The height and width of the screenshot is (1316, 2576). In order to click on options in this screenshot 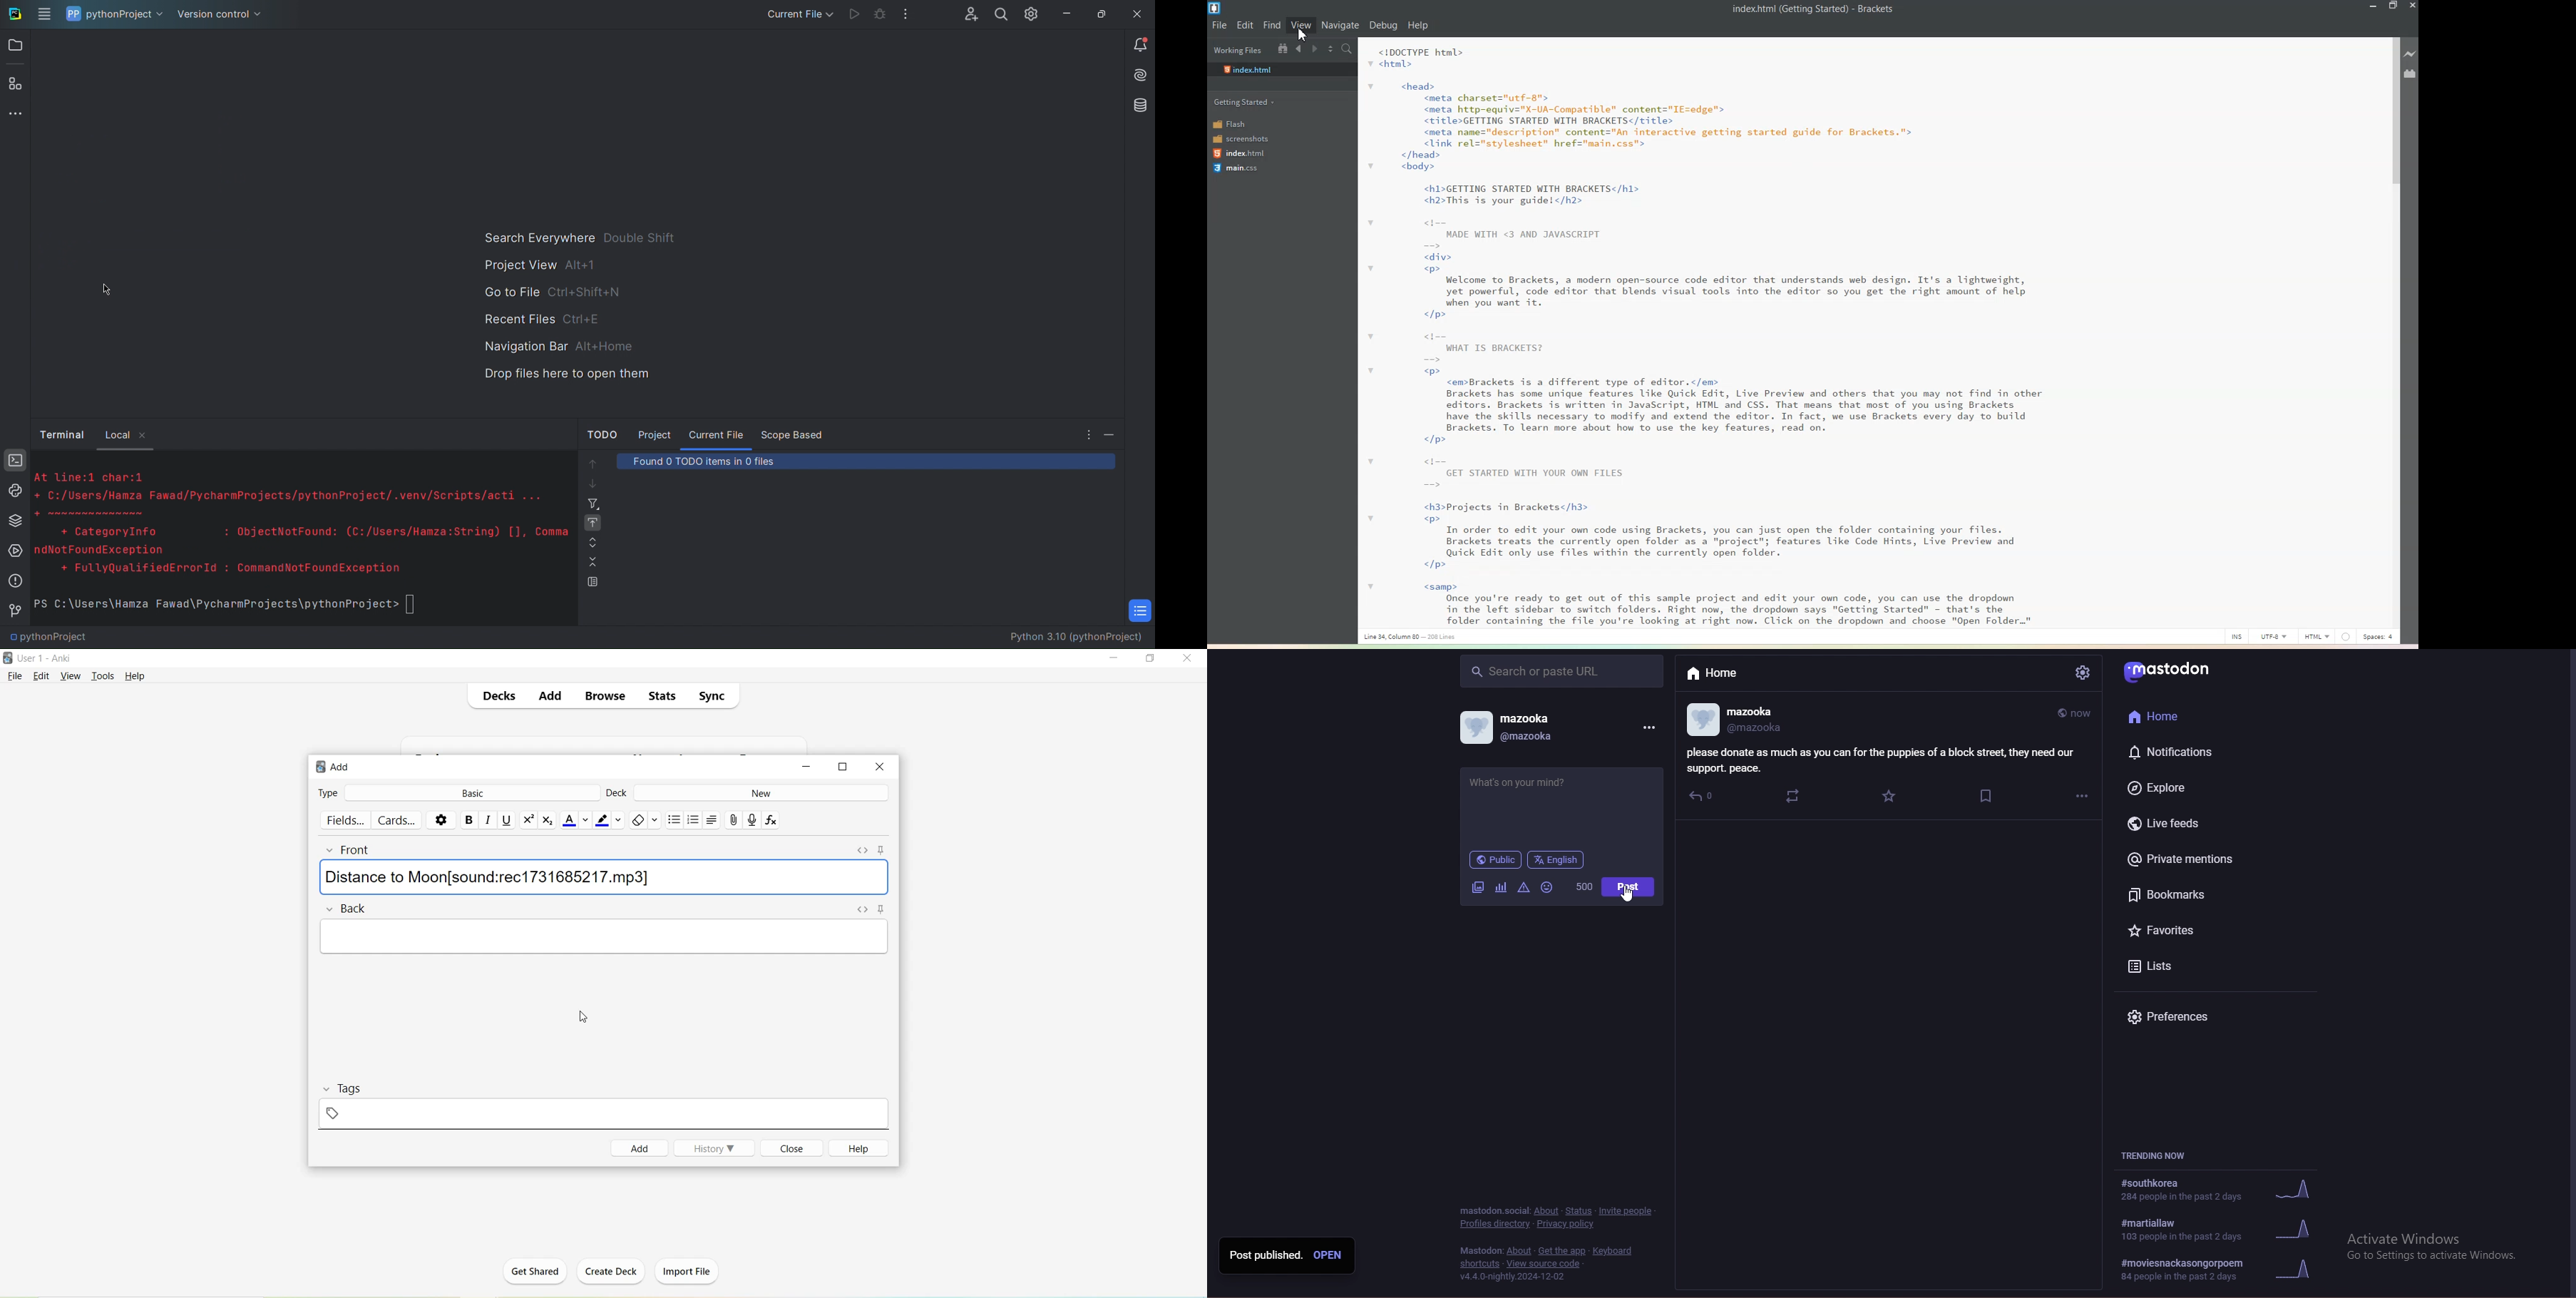, I will do `click(2076, 796)`.